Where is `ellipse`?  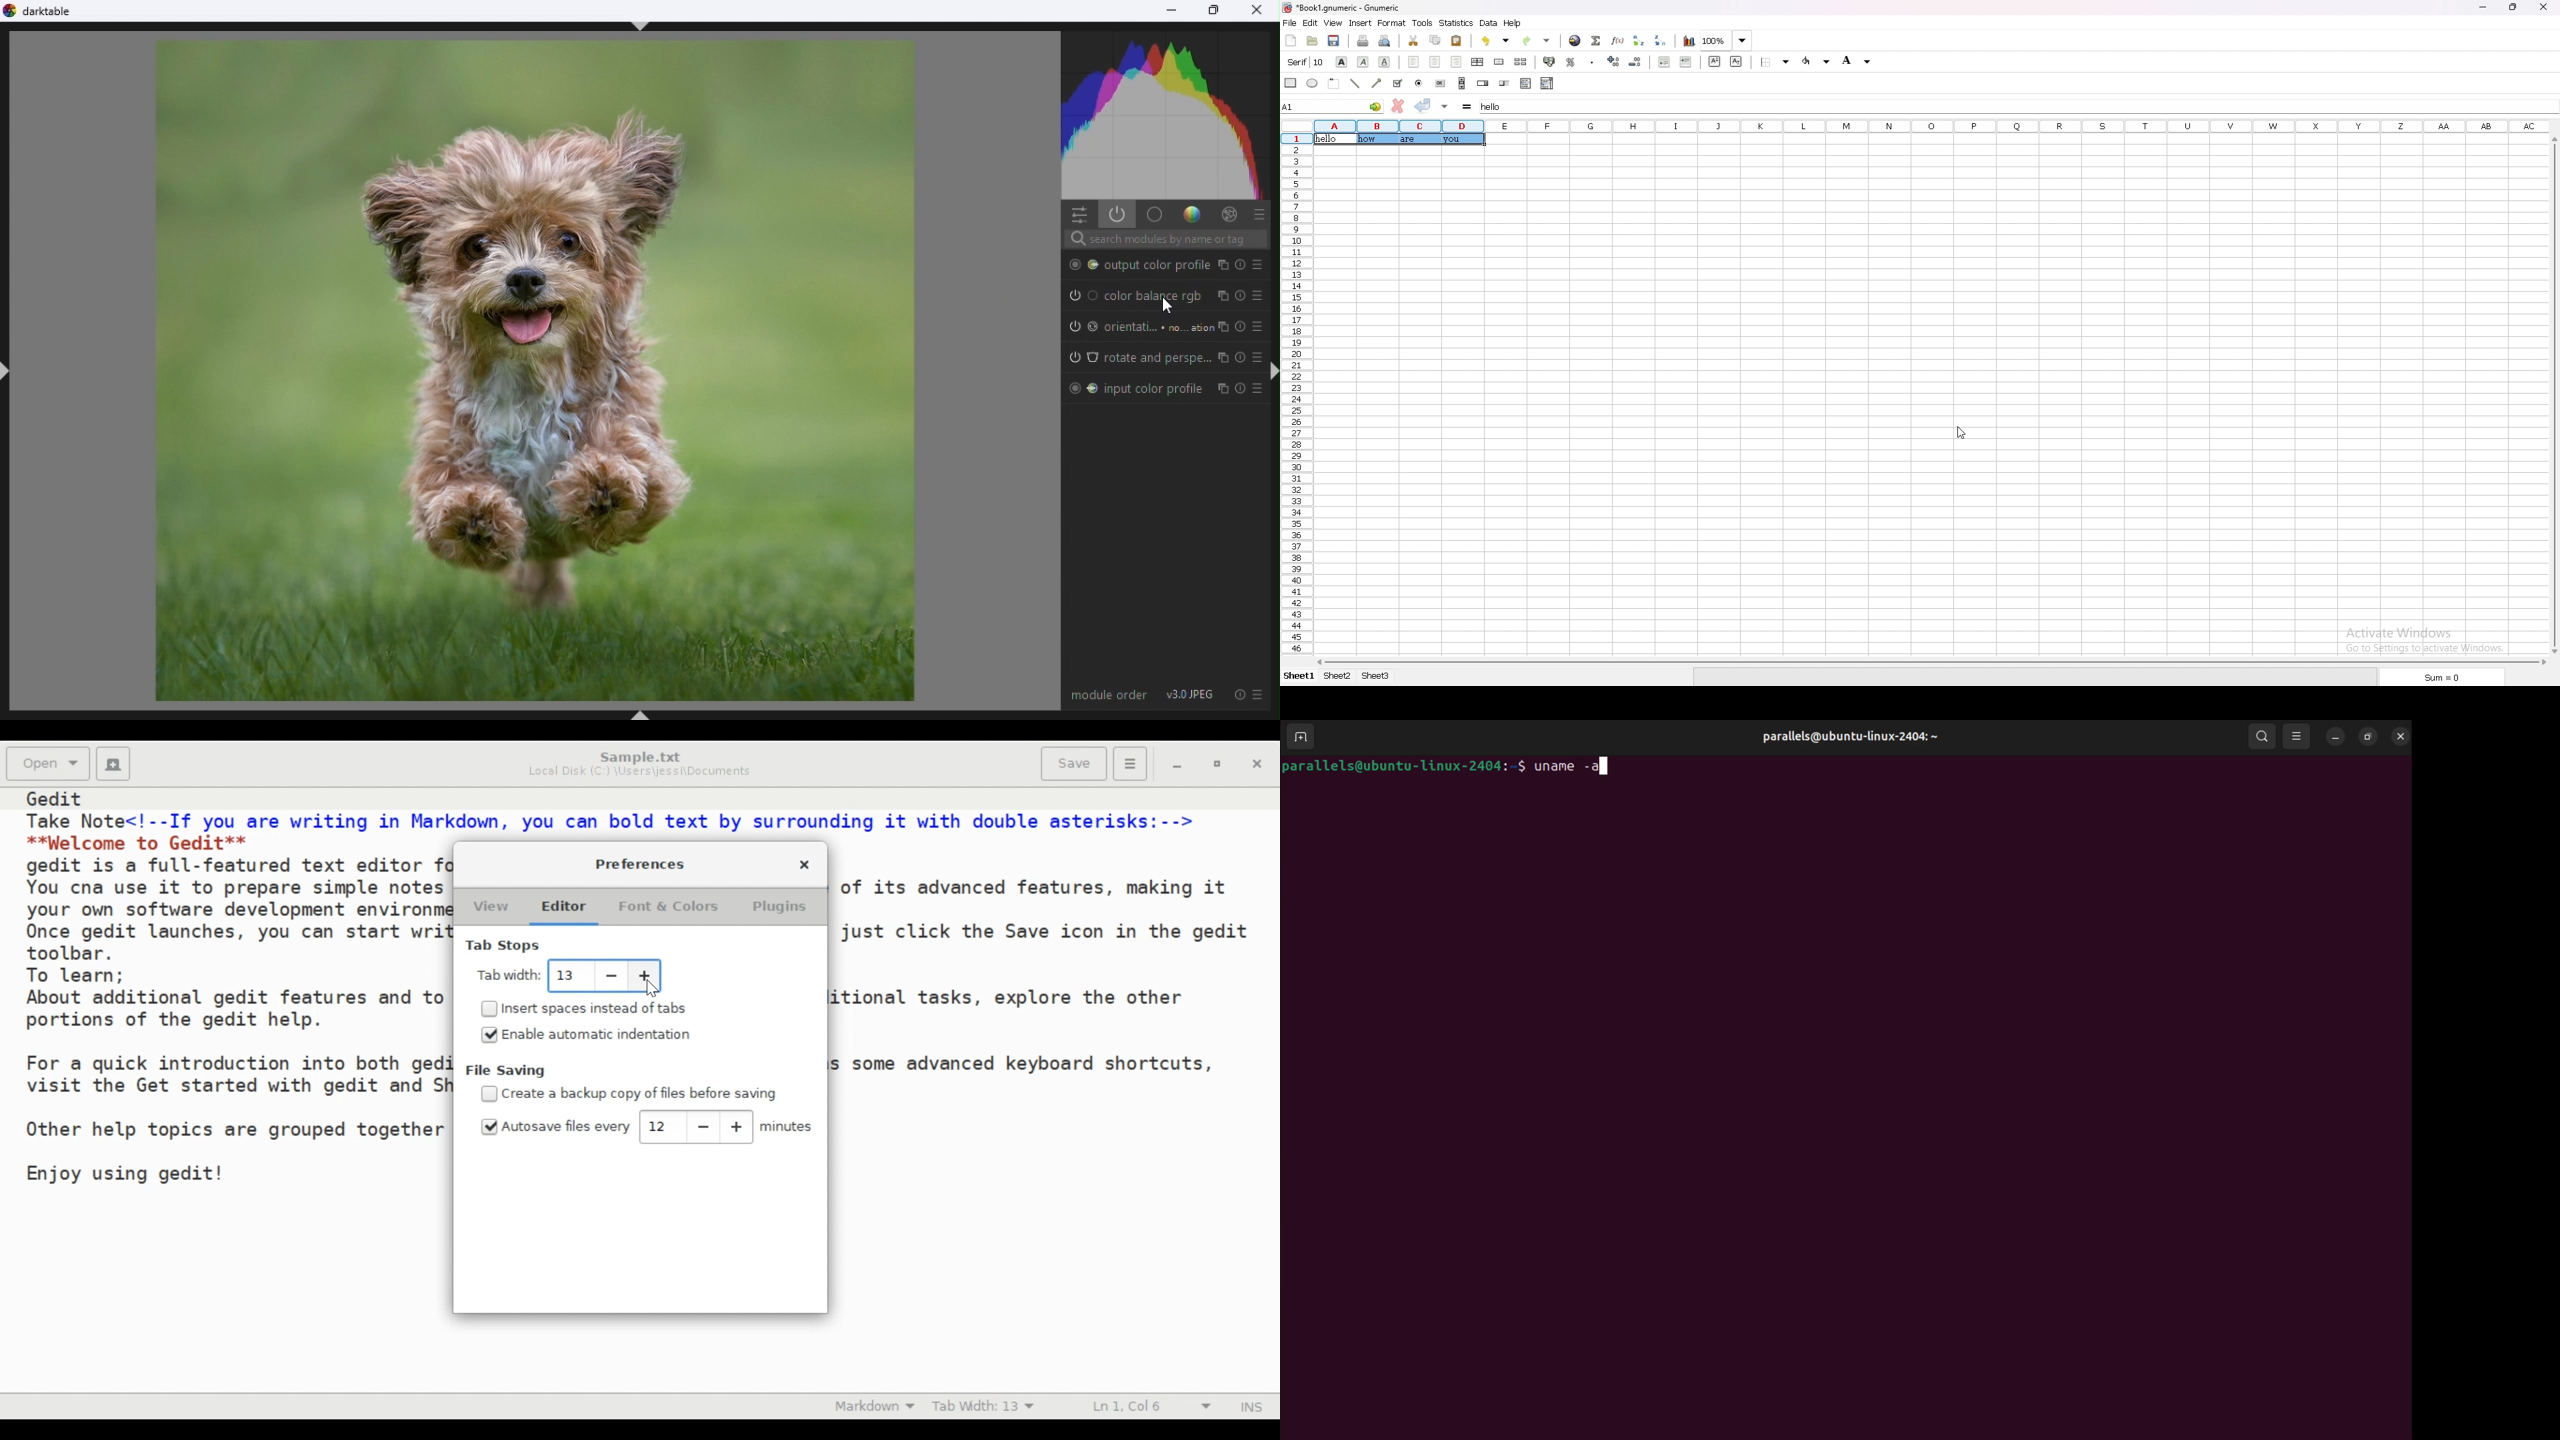
ellipse is located at coordinates (1311, 83).